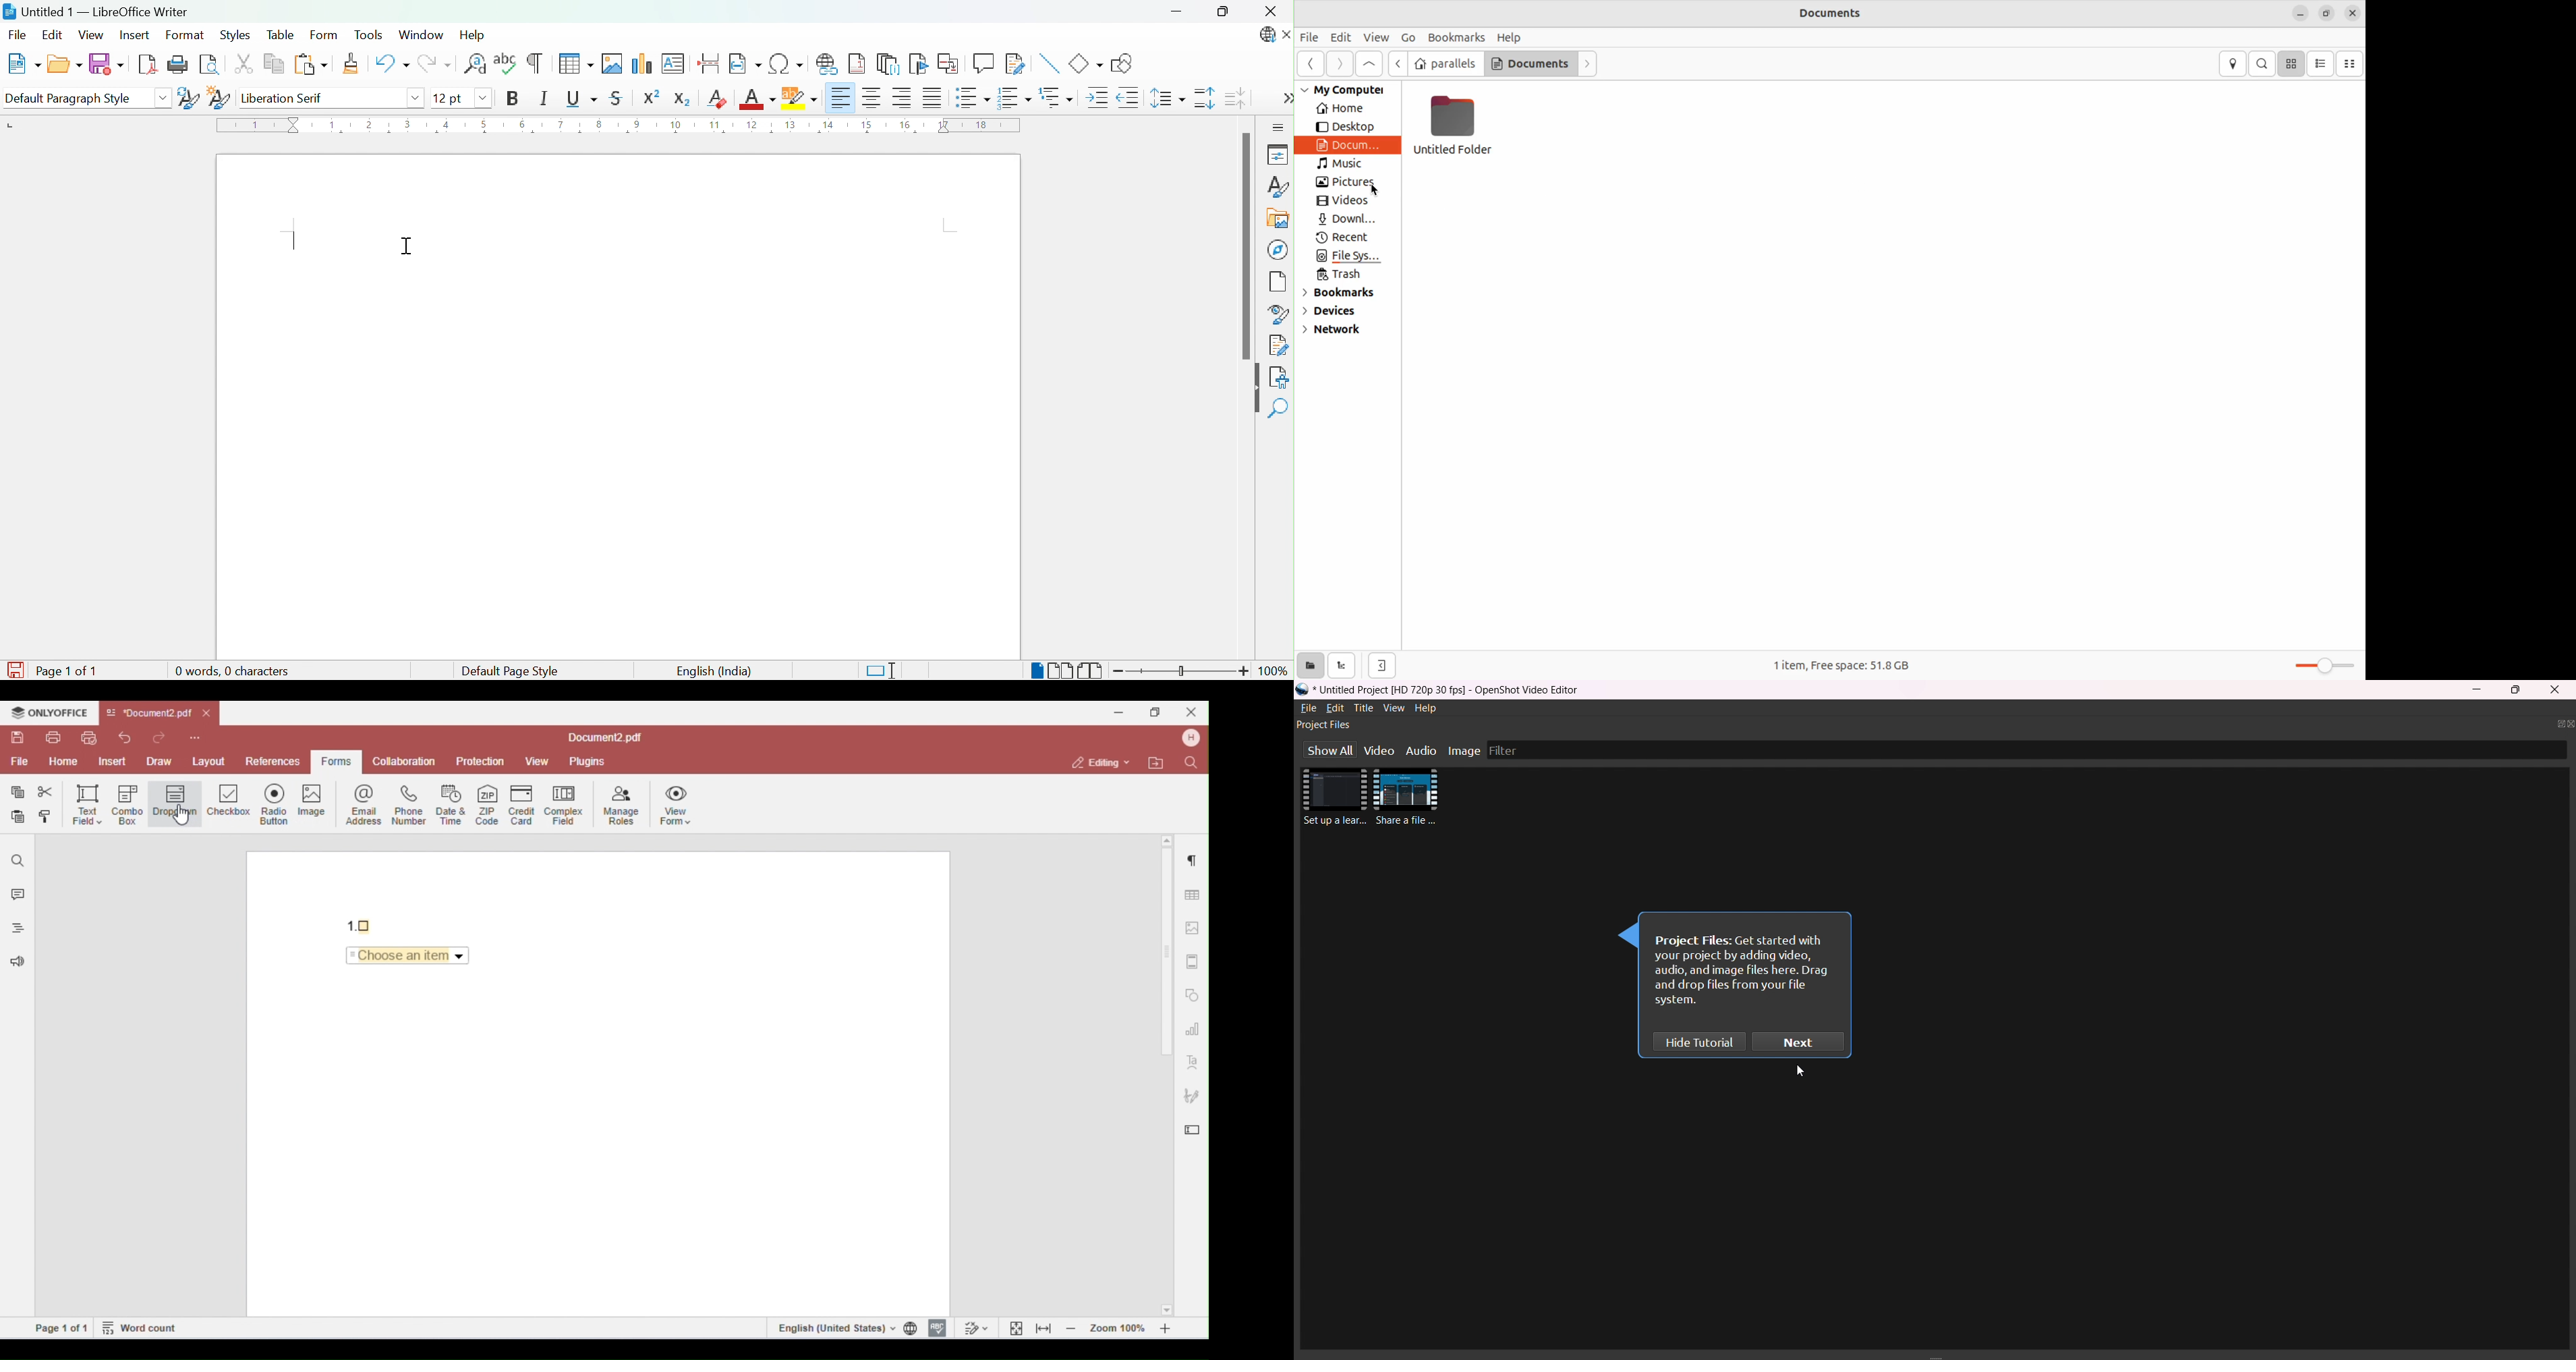 The height and width of the screenshot is (1372, 2576). I want to click on Form, so click(324, 36).